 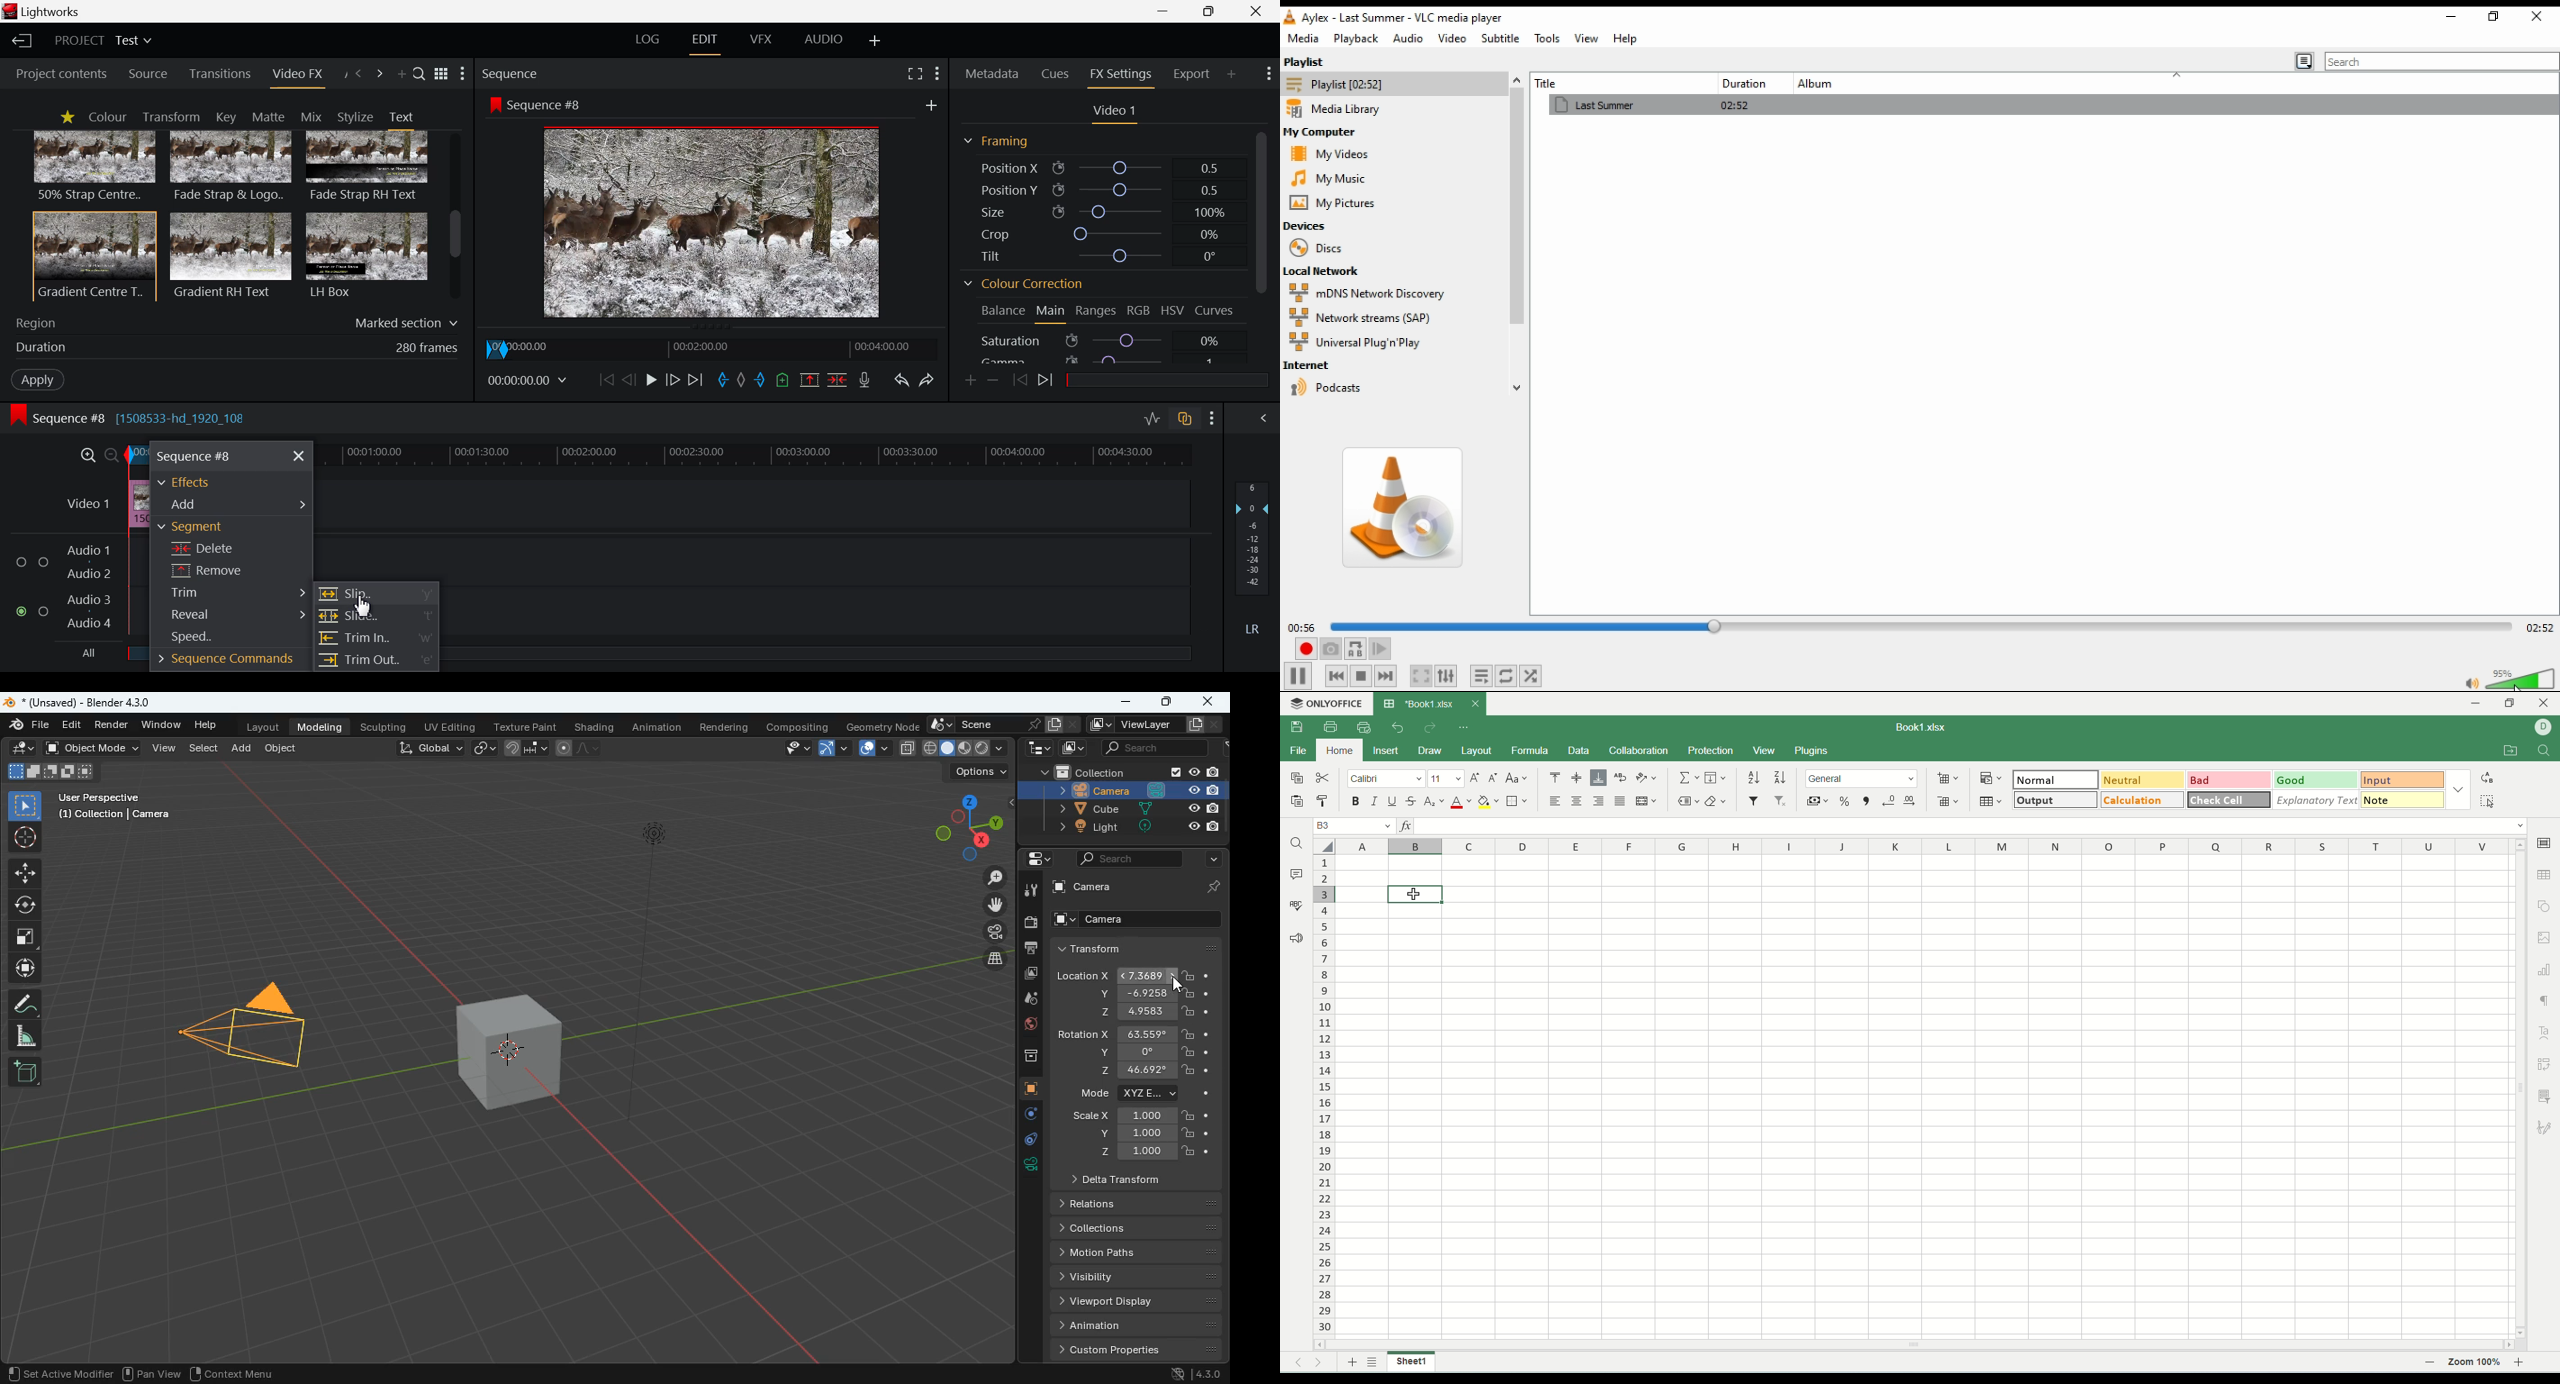 What do you see at coordinates (916, 74) in the screenshot?
I see `Full Screen` at bounding box center [916, 74].